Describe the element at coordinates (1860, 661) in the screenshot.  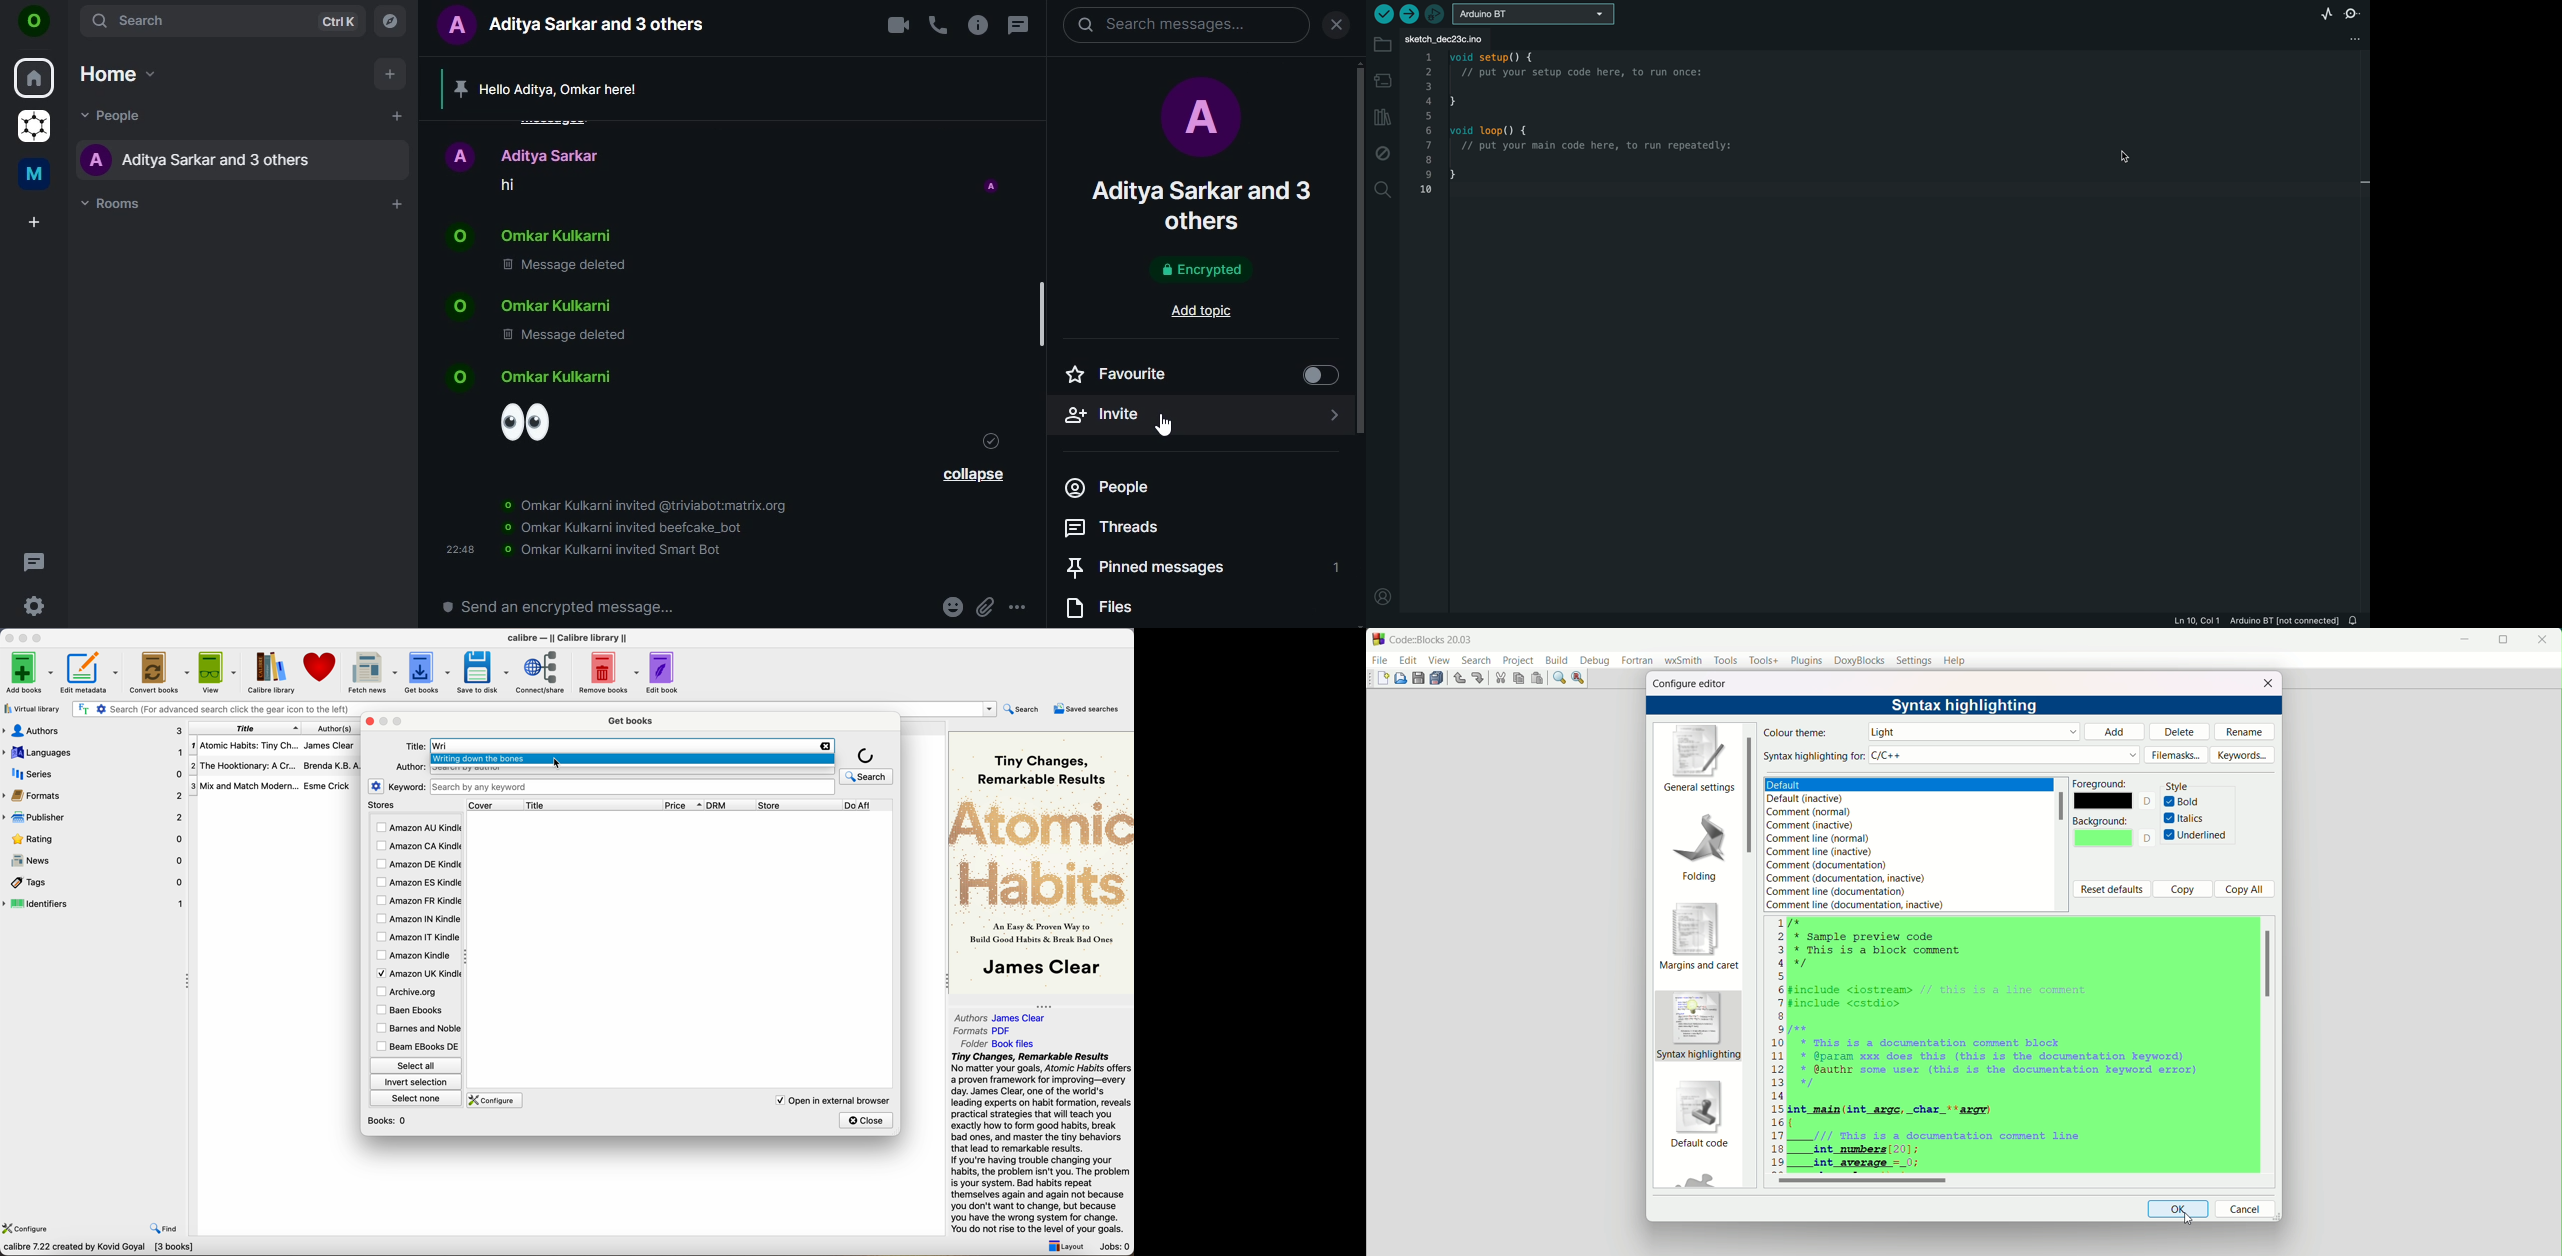
I see `doxyblocks` at that location.